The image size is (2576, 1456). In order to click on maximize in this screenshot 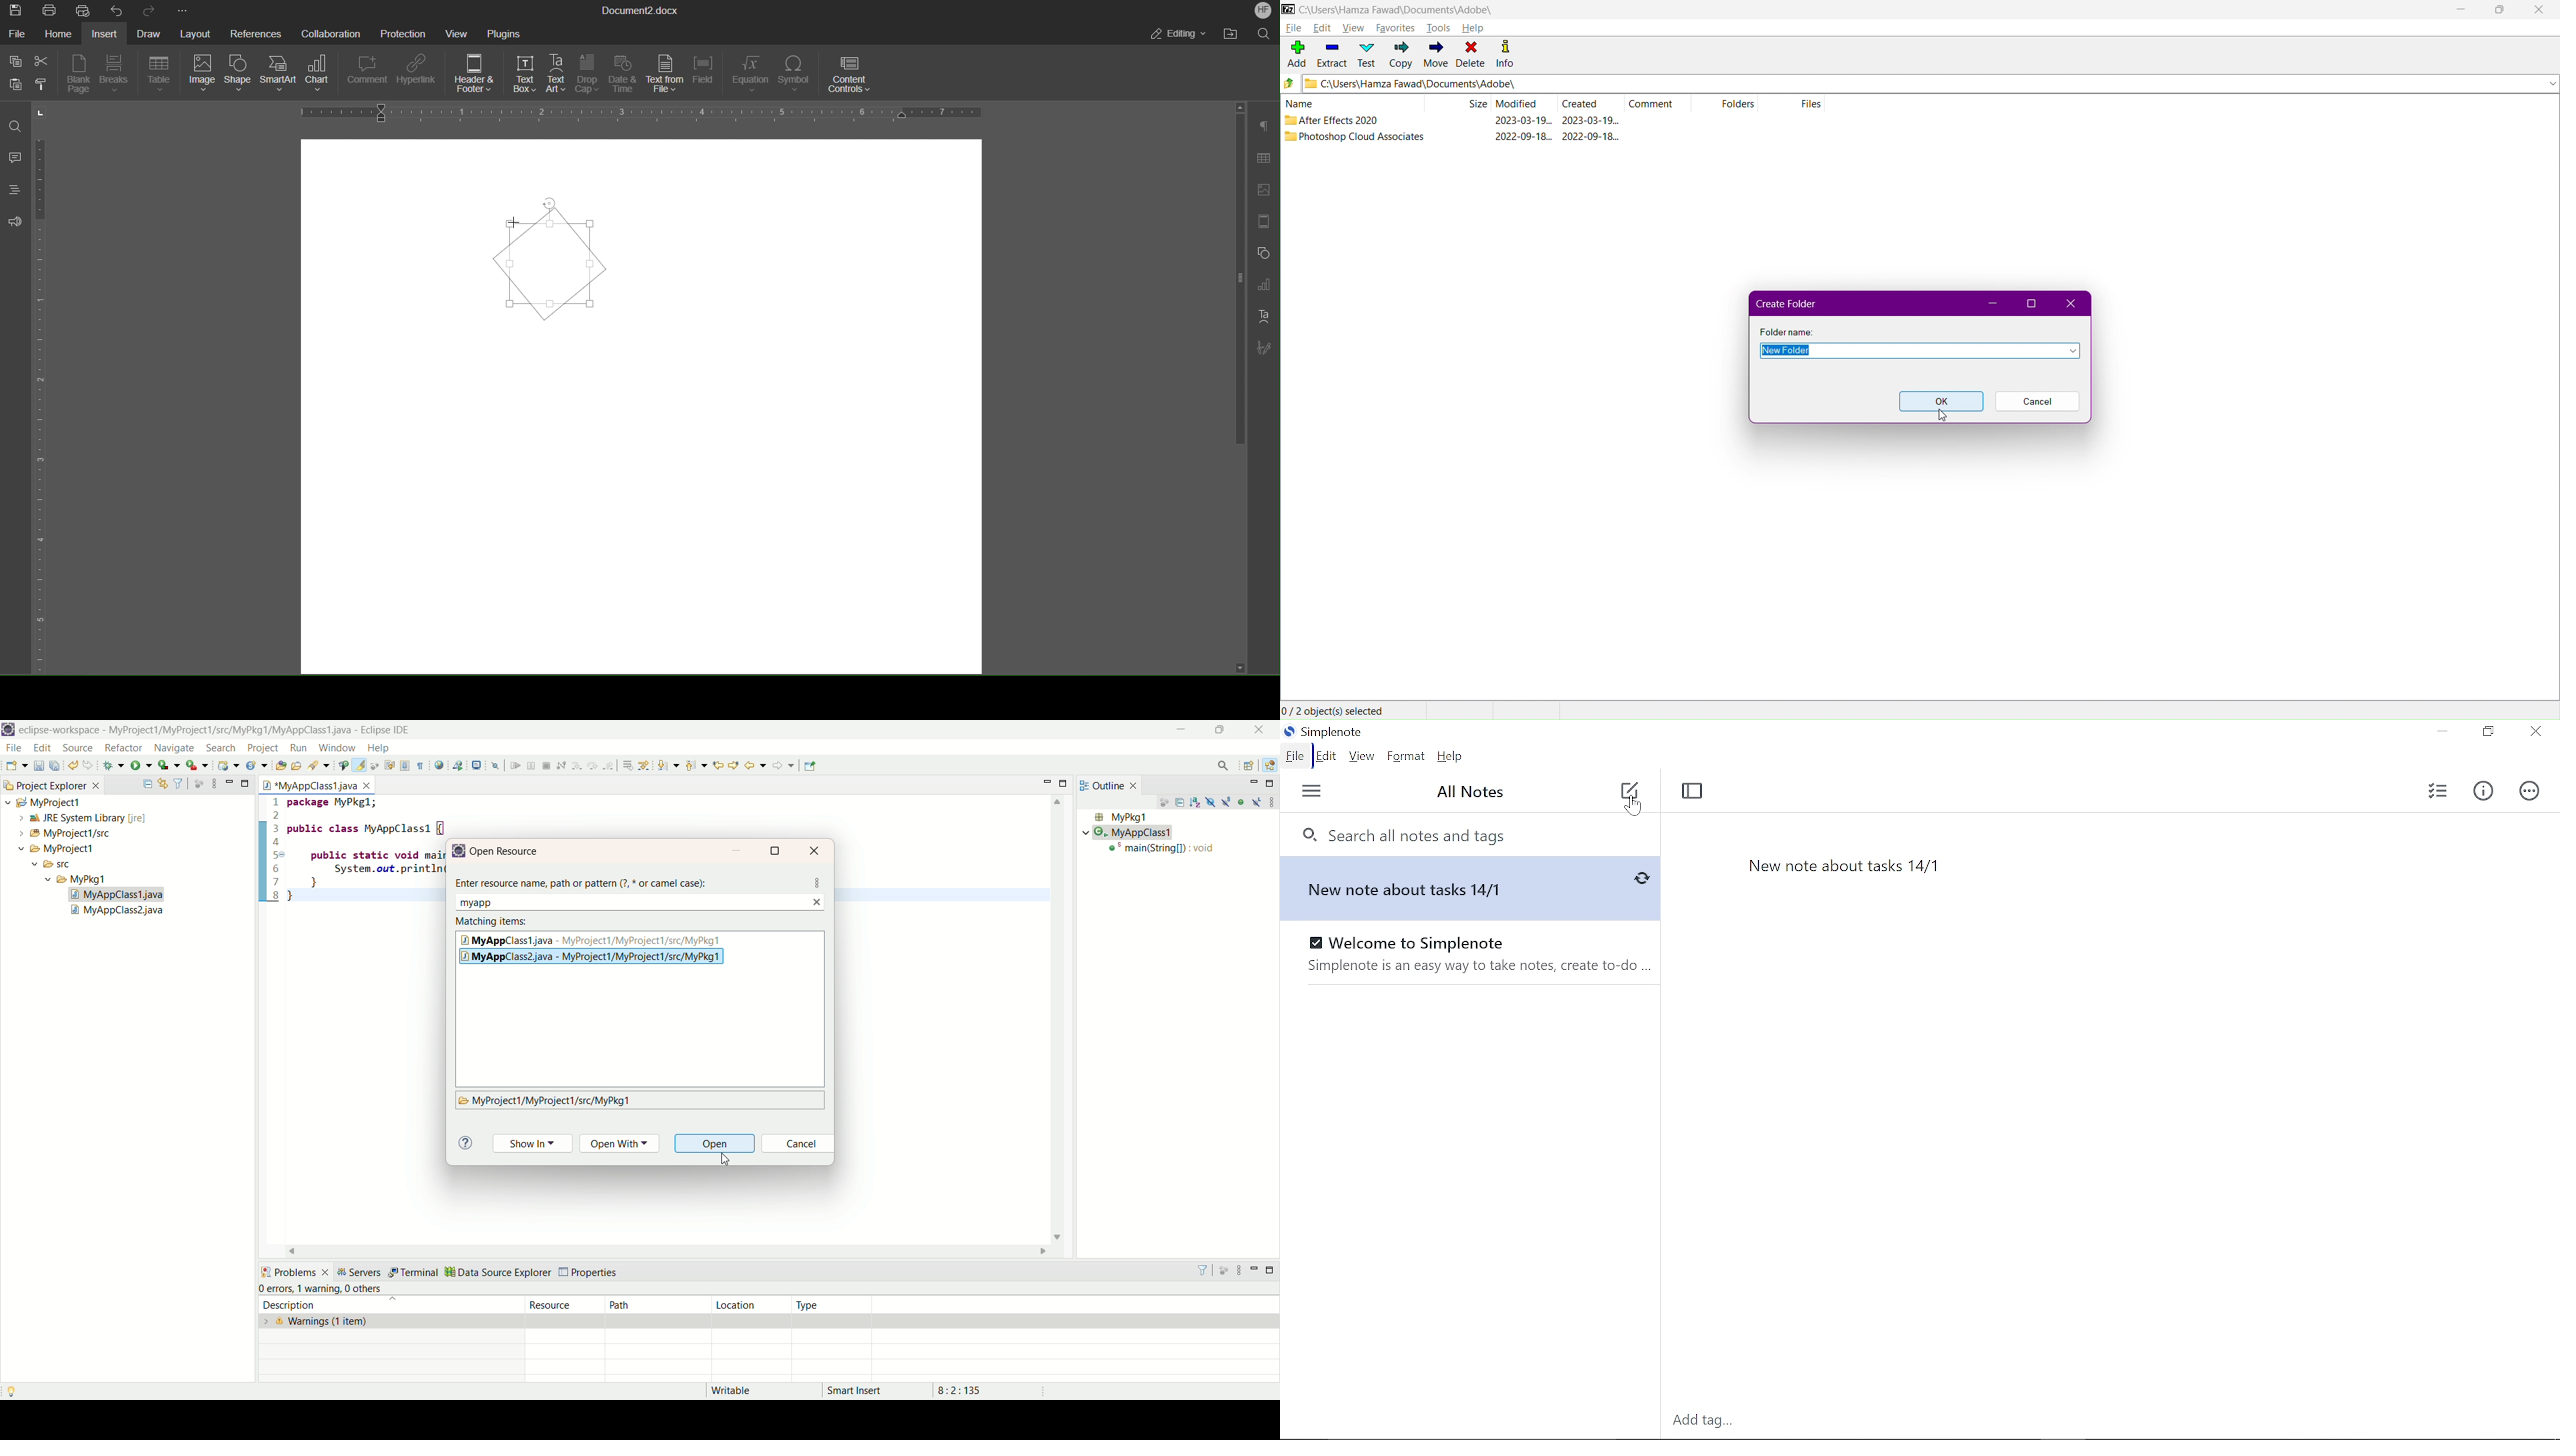, I will do `click(777, 850)`.